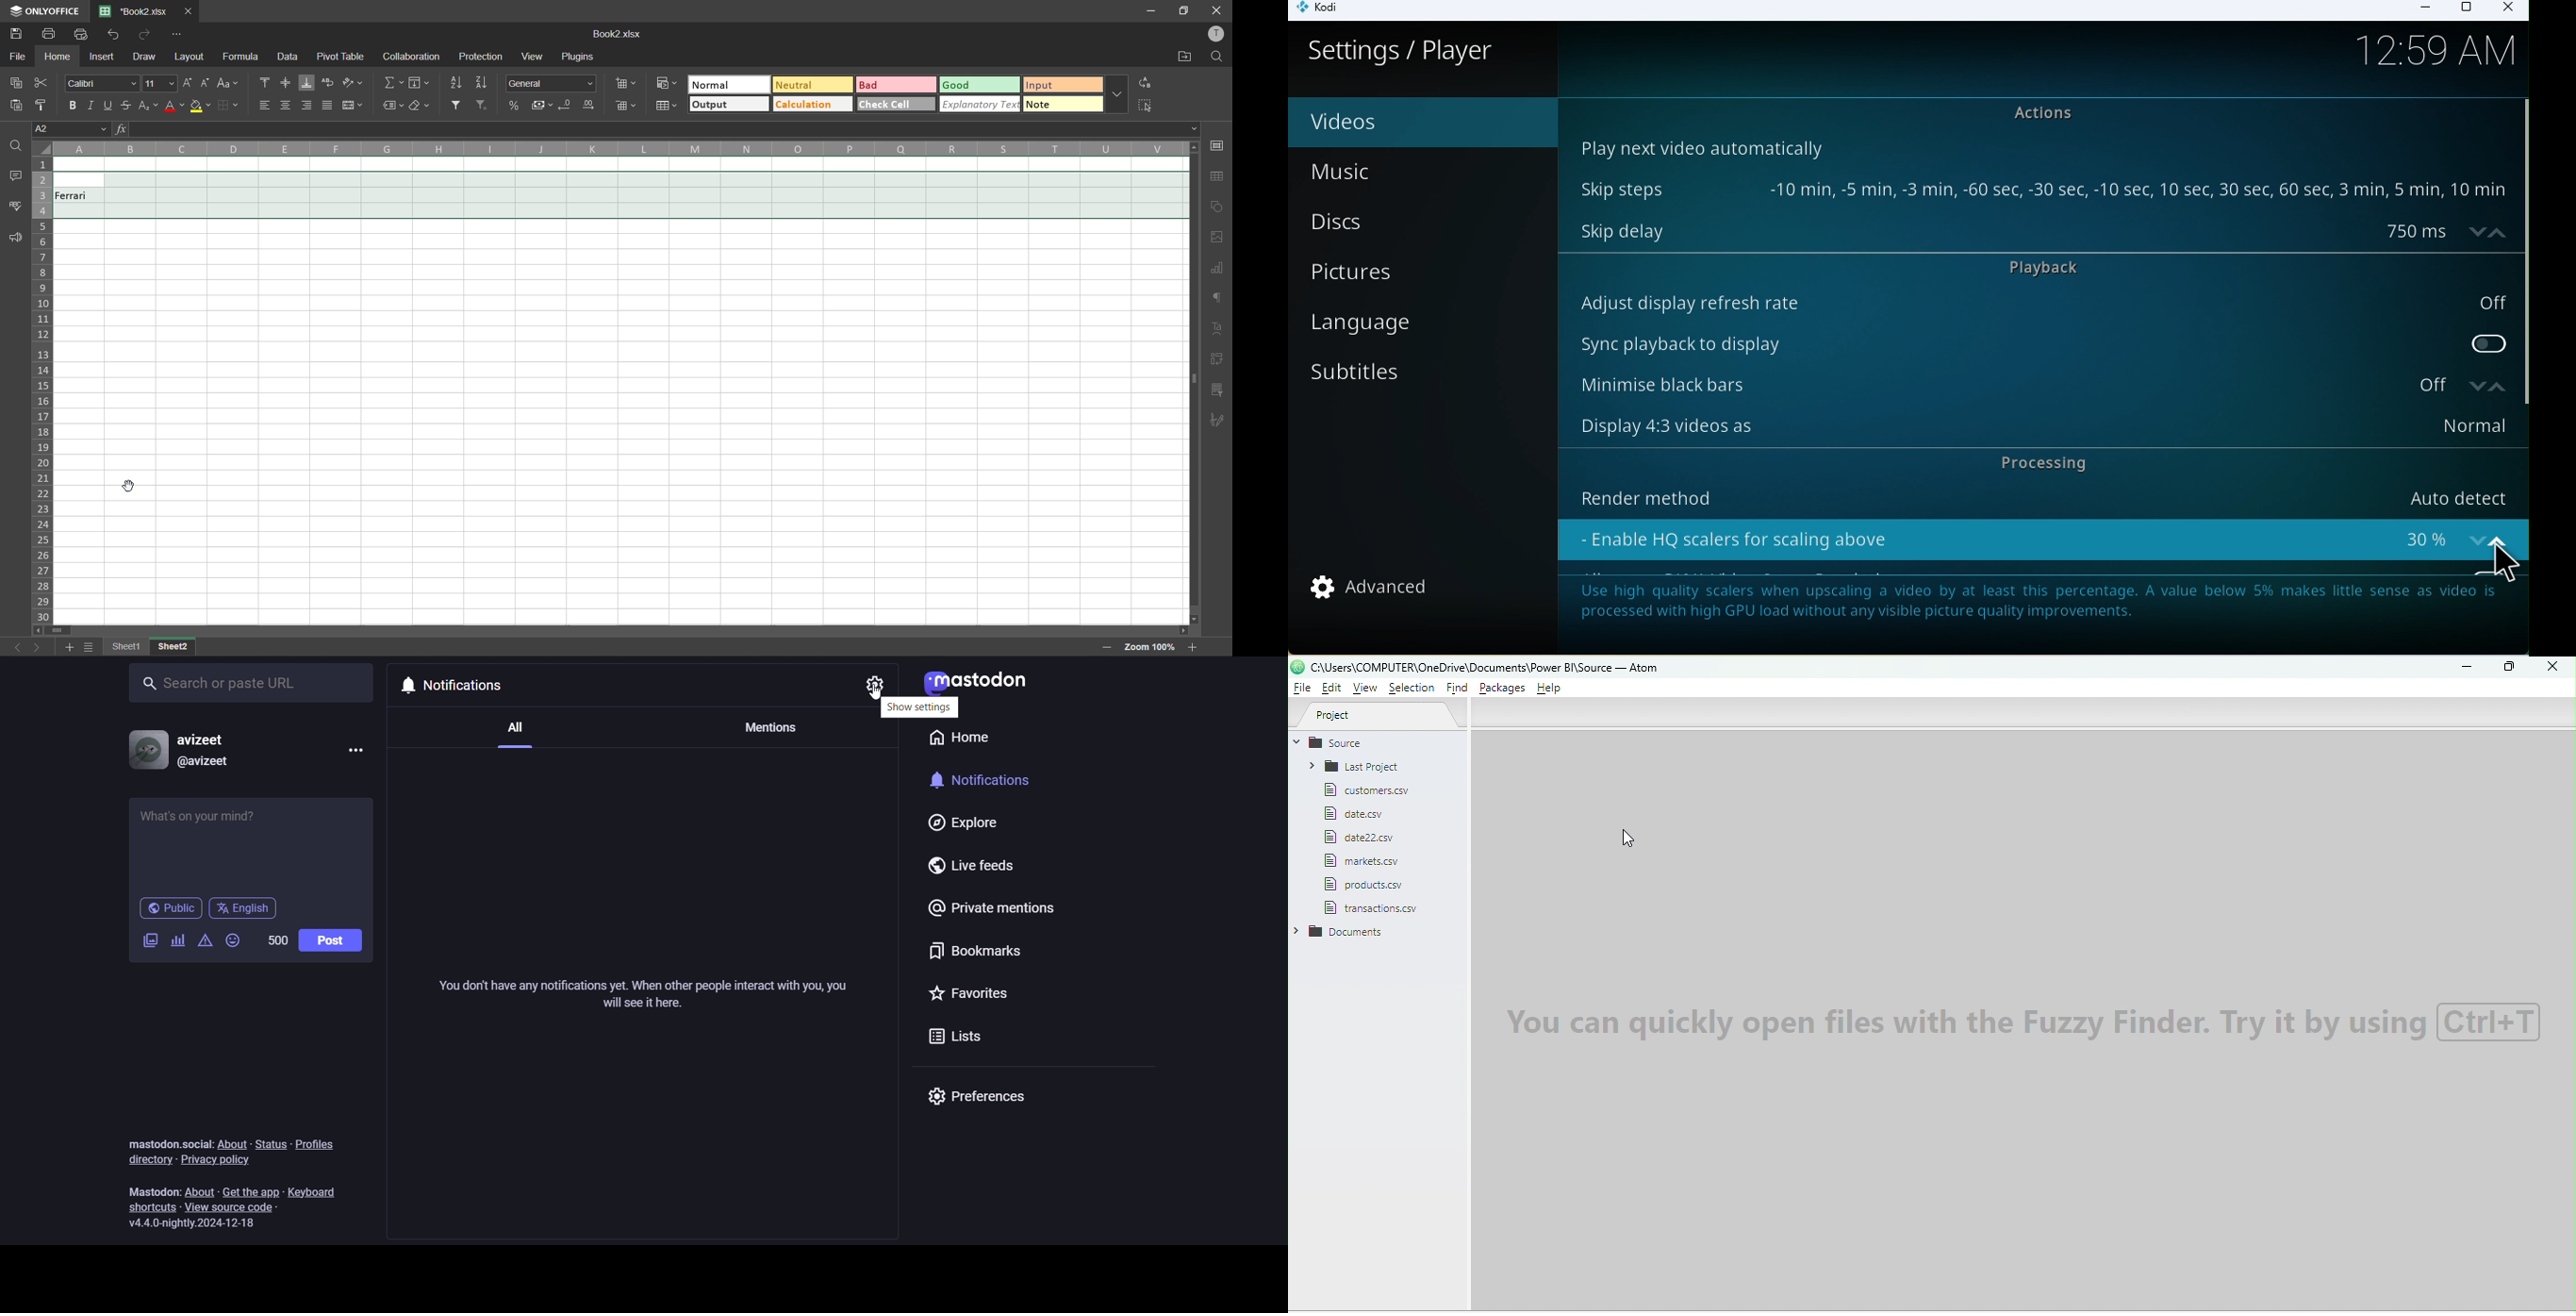 This screenshot has height=1316, width=2576. What do you see at coordinates (1402, 51) in the screenshot?
I see `Settings/player` at bounding box center [1402, 51].